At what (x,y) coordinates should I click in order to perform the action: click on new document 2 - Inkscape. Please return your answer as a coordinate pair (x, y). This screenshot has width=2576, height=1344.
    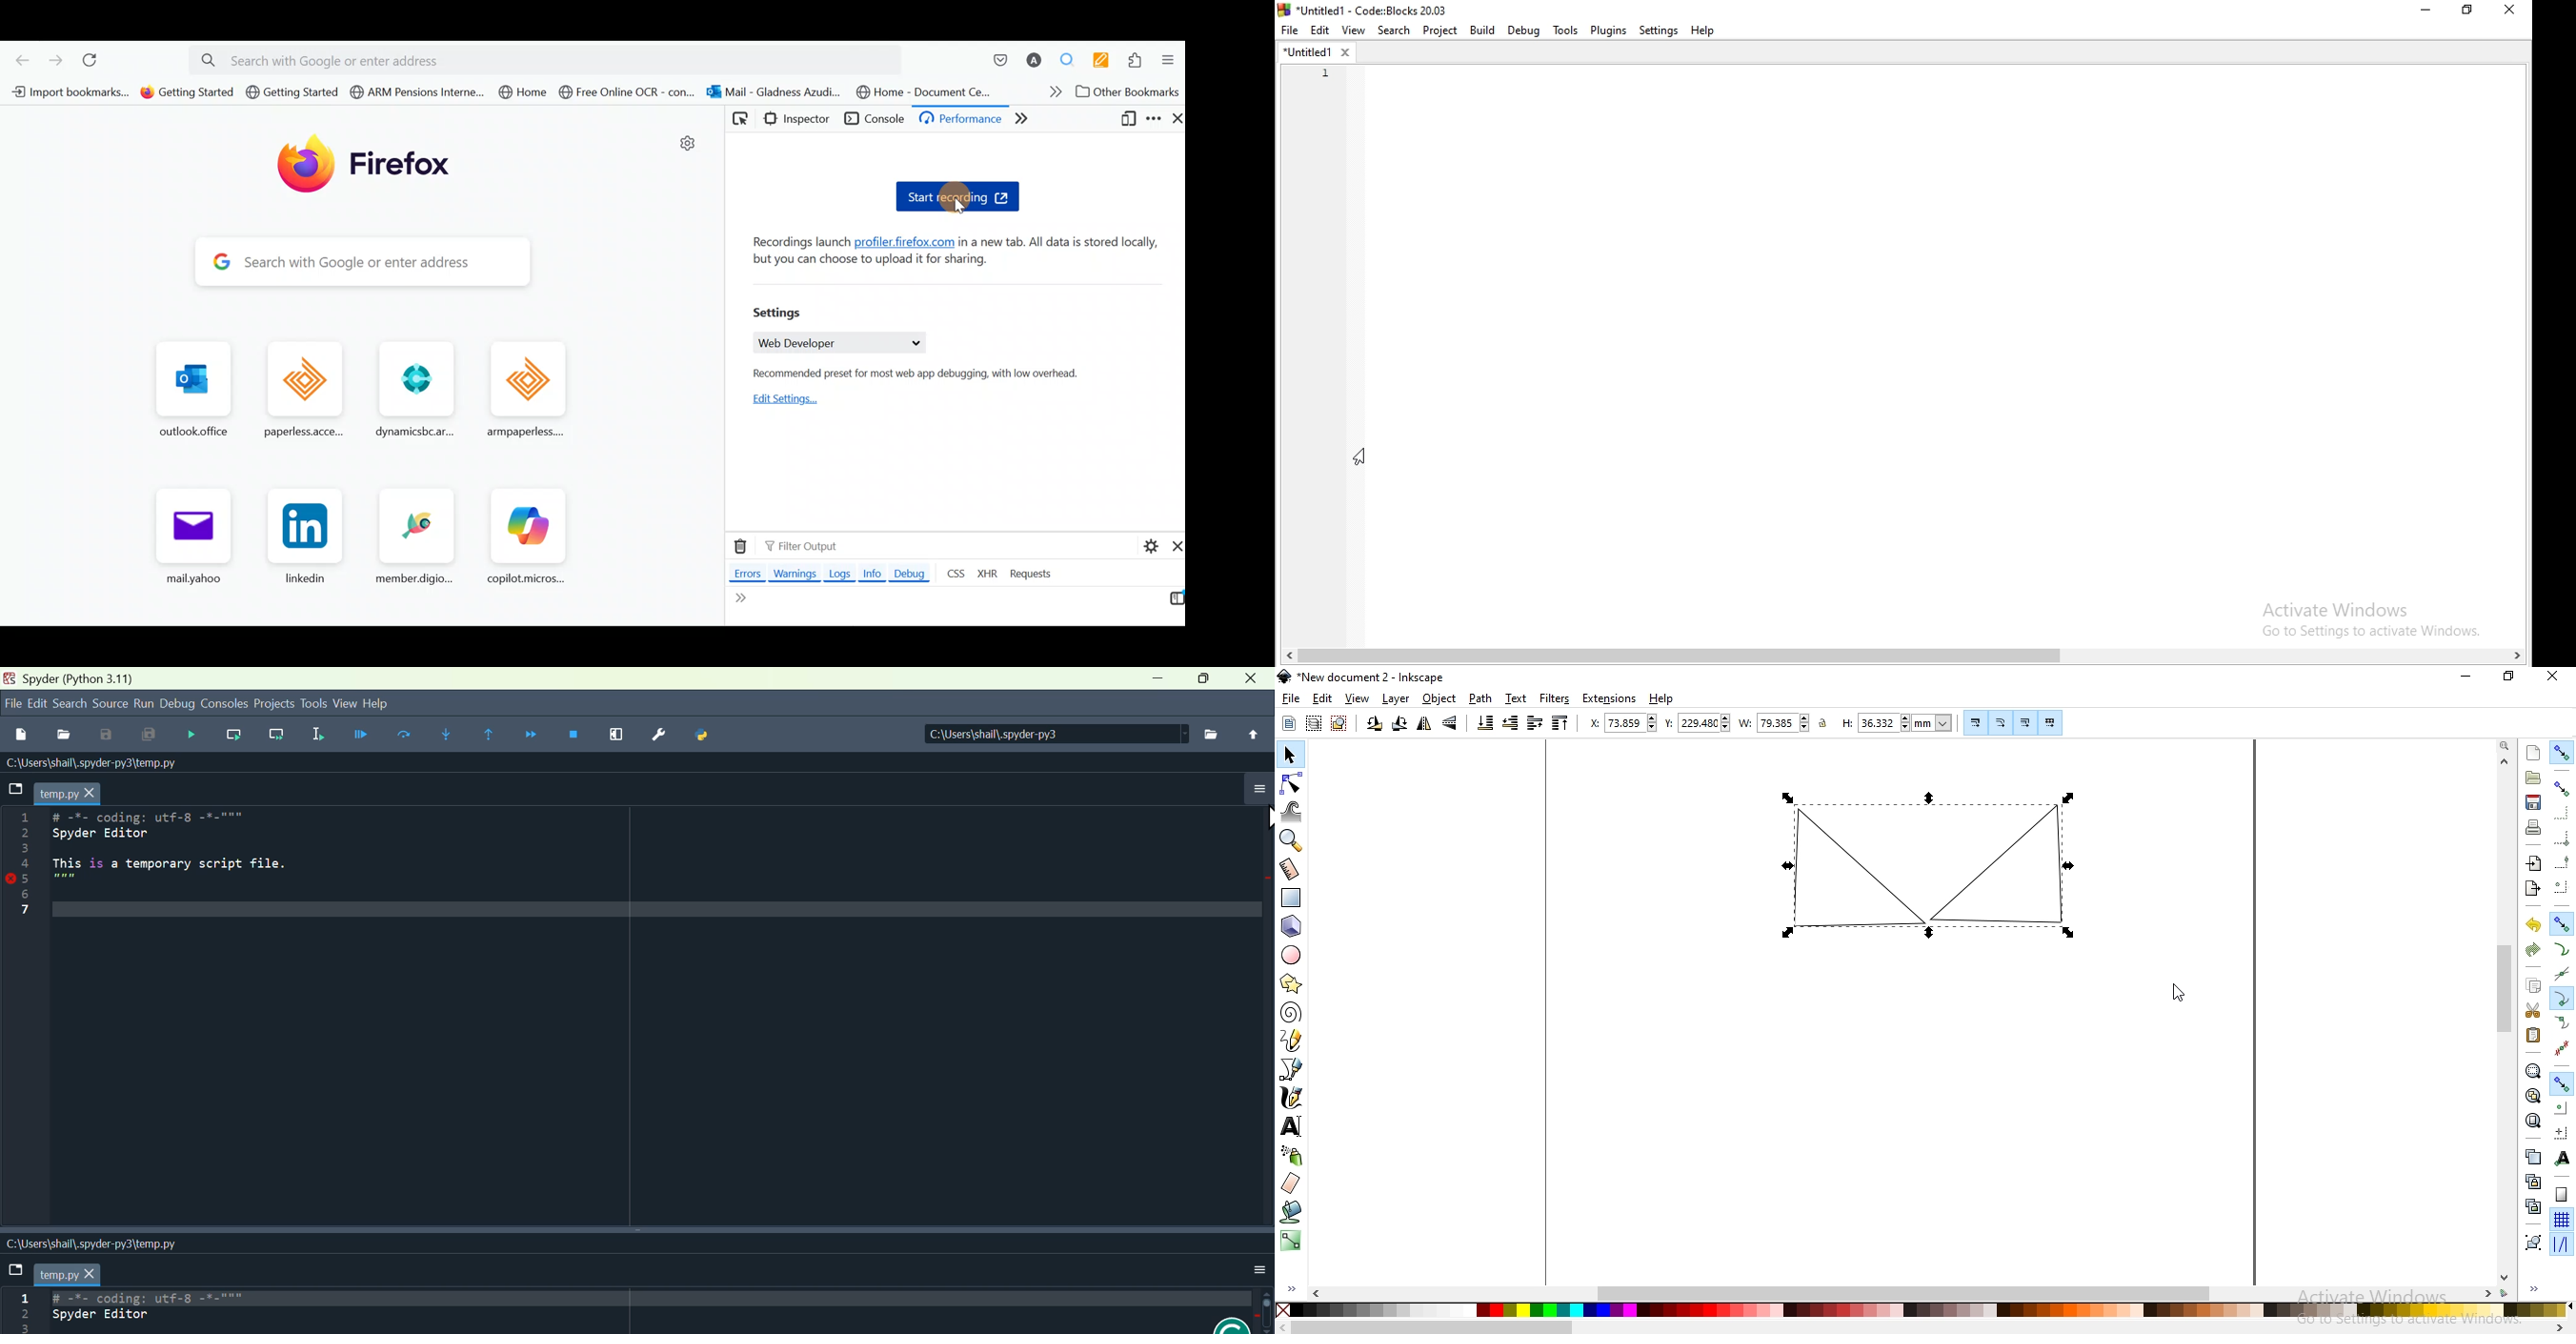
    Looking at the image, I should click on (1368, 676).